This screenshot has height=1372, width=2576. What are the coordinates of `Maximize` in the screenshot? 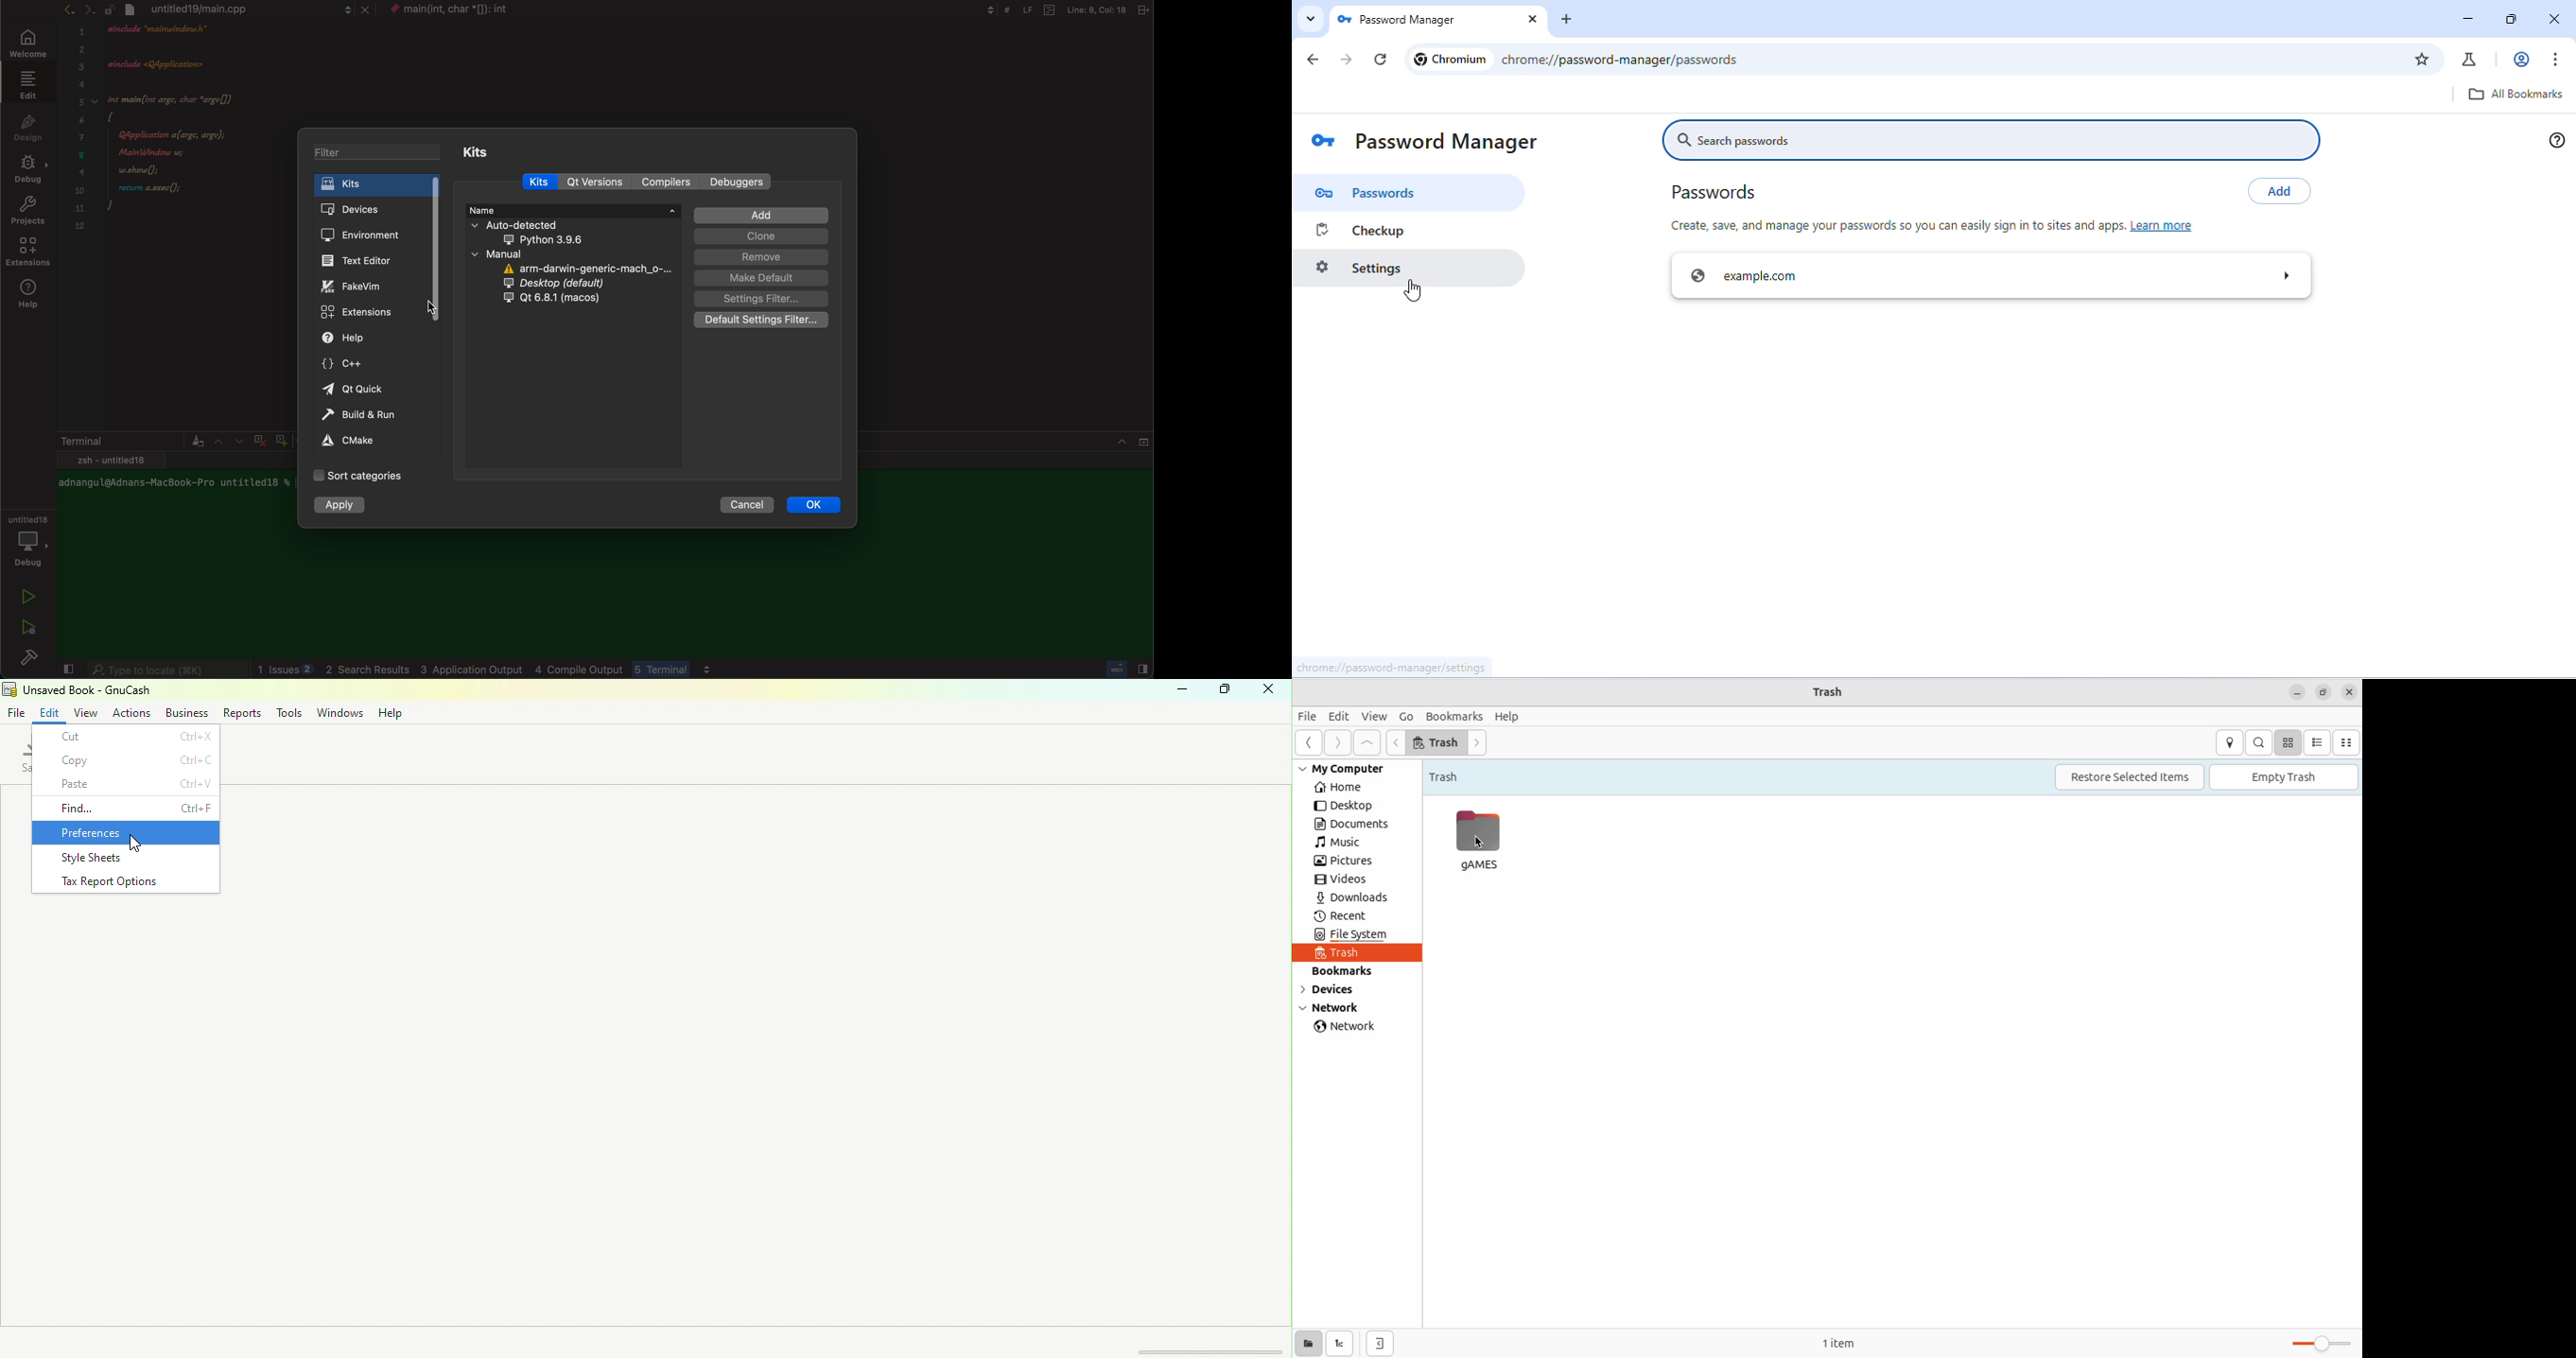 It's located at (1225, 692).